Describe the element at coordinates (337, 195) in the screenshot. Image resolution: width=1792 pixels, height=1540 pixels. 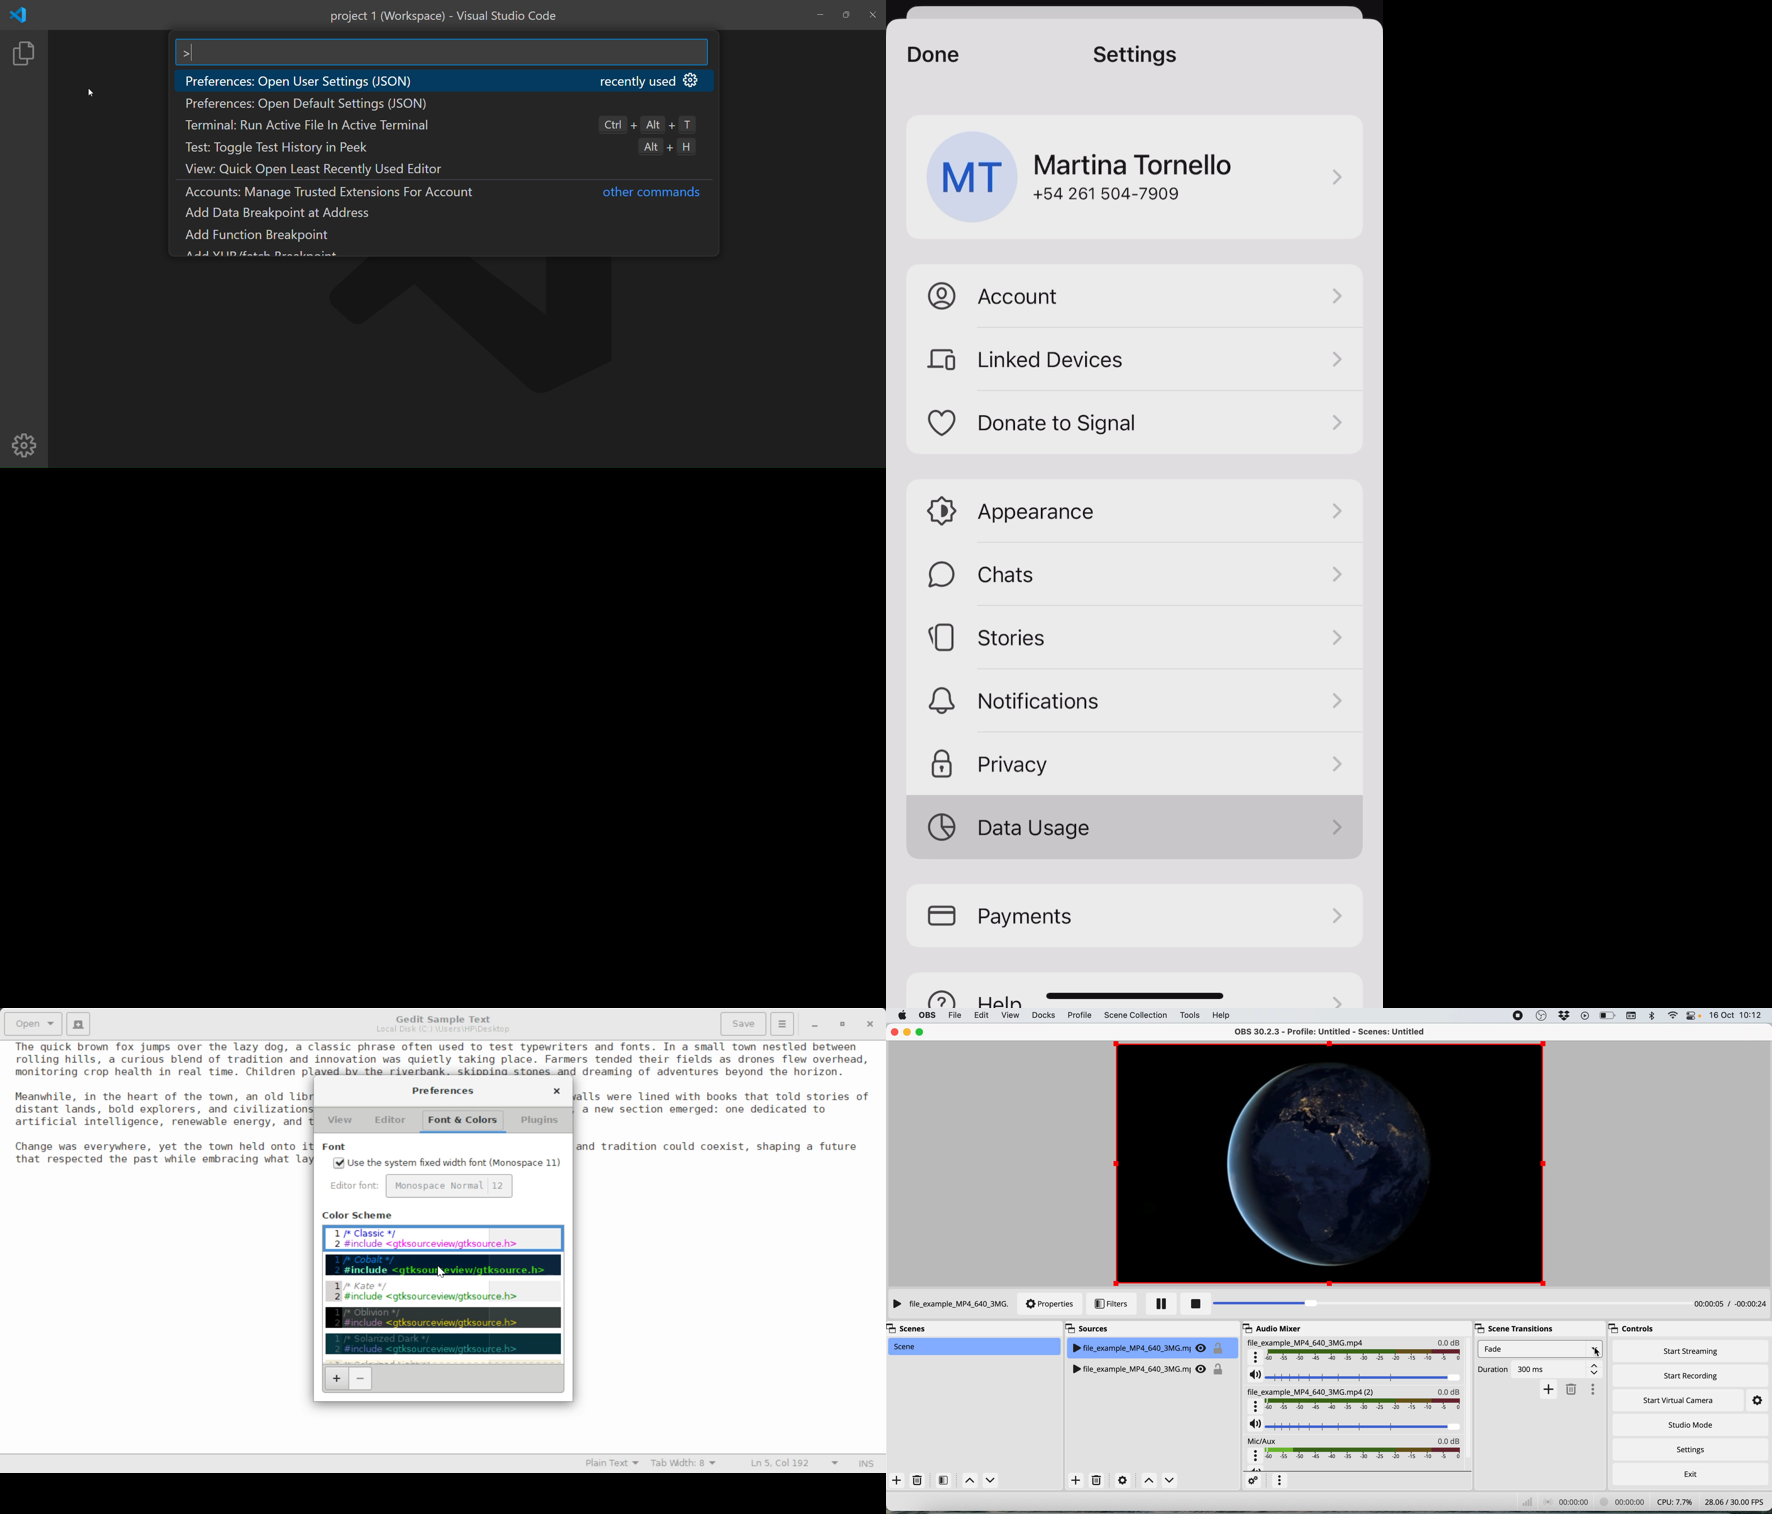
I see `account manage trusted` at that location.